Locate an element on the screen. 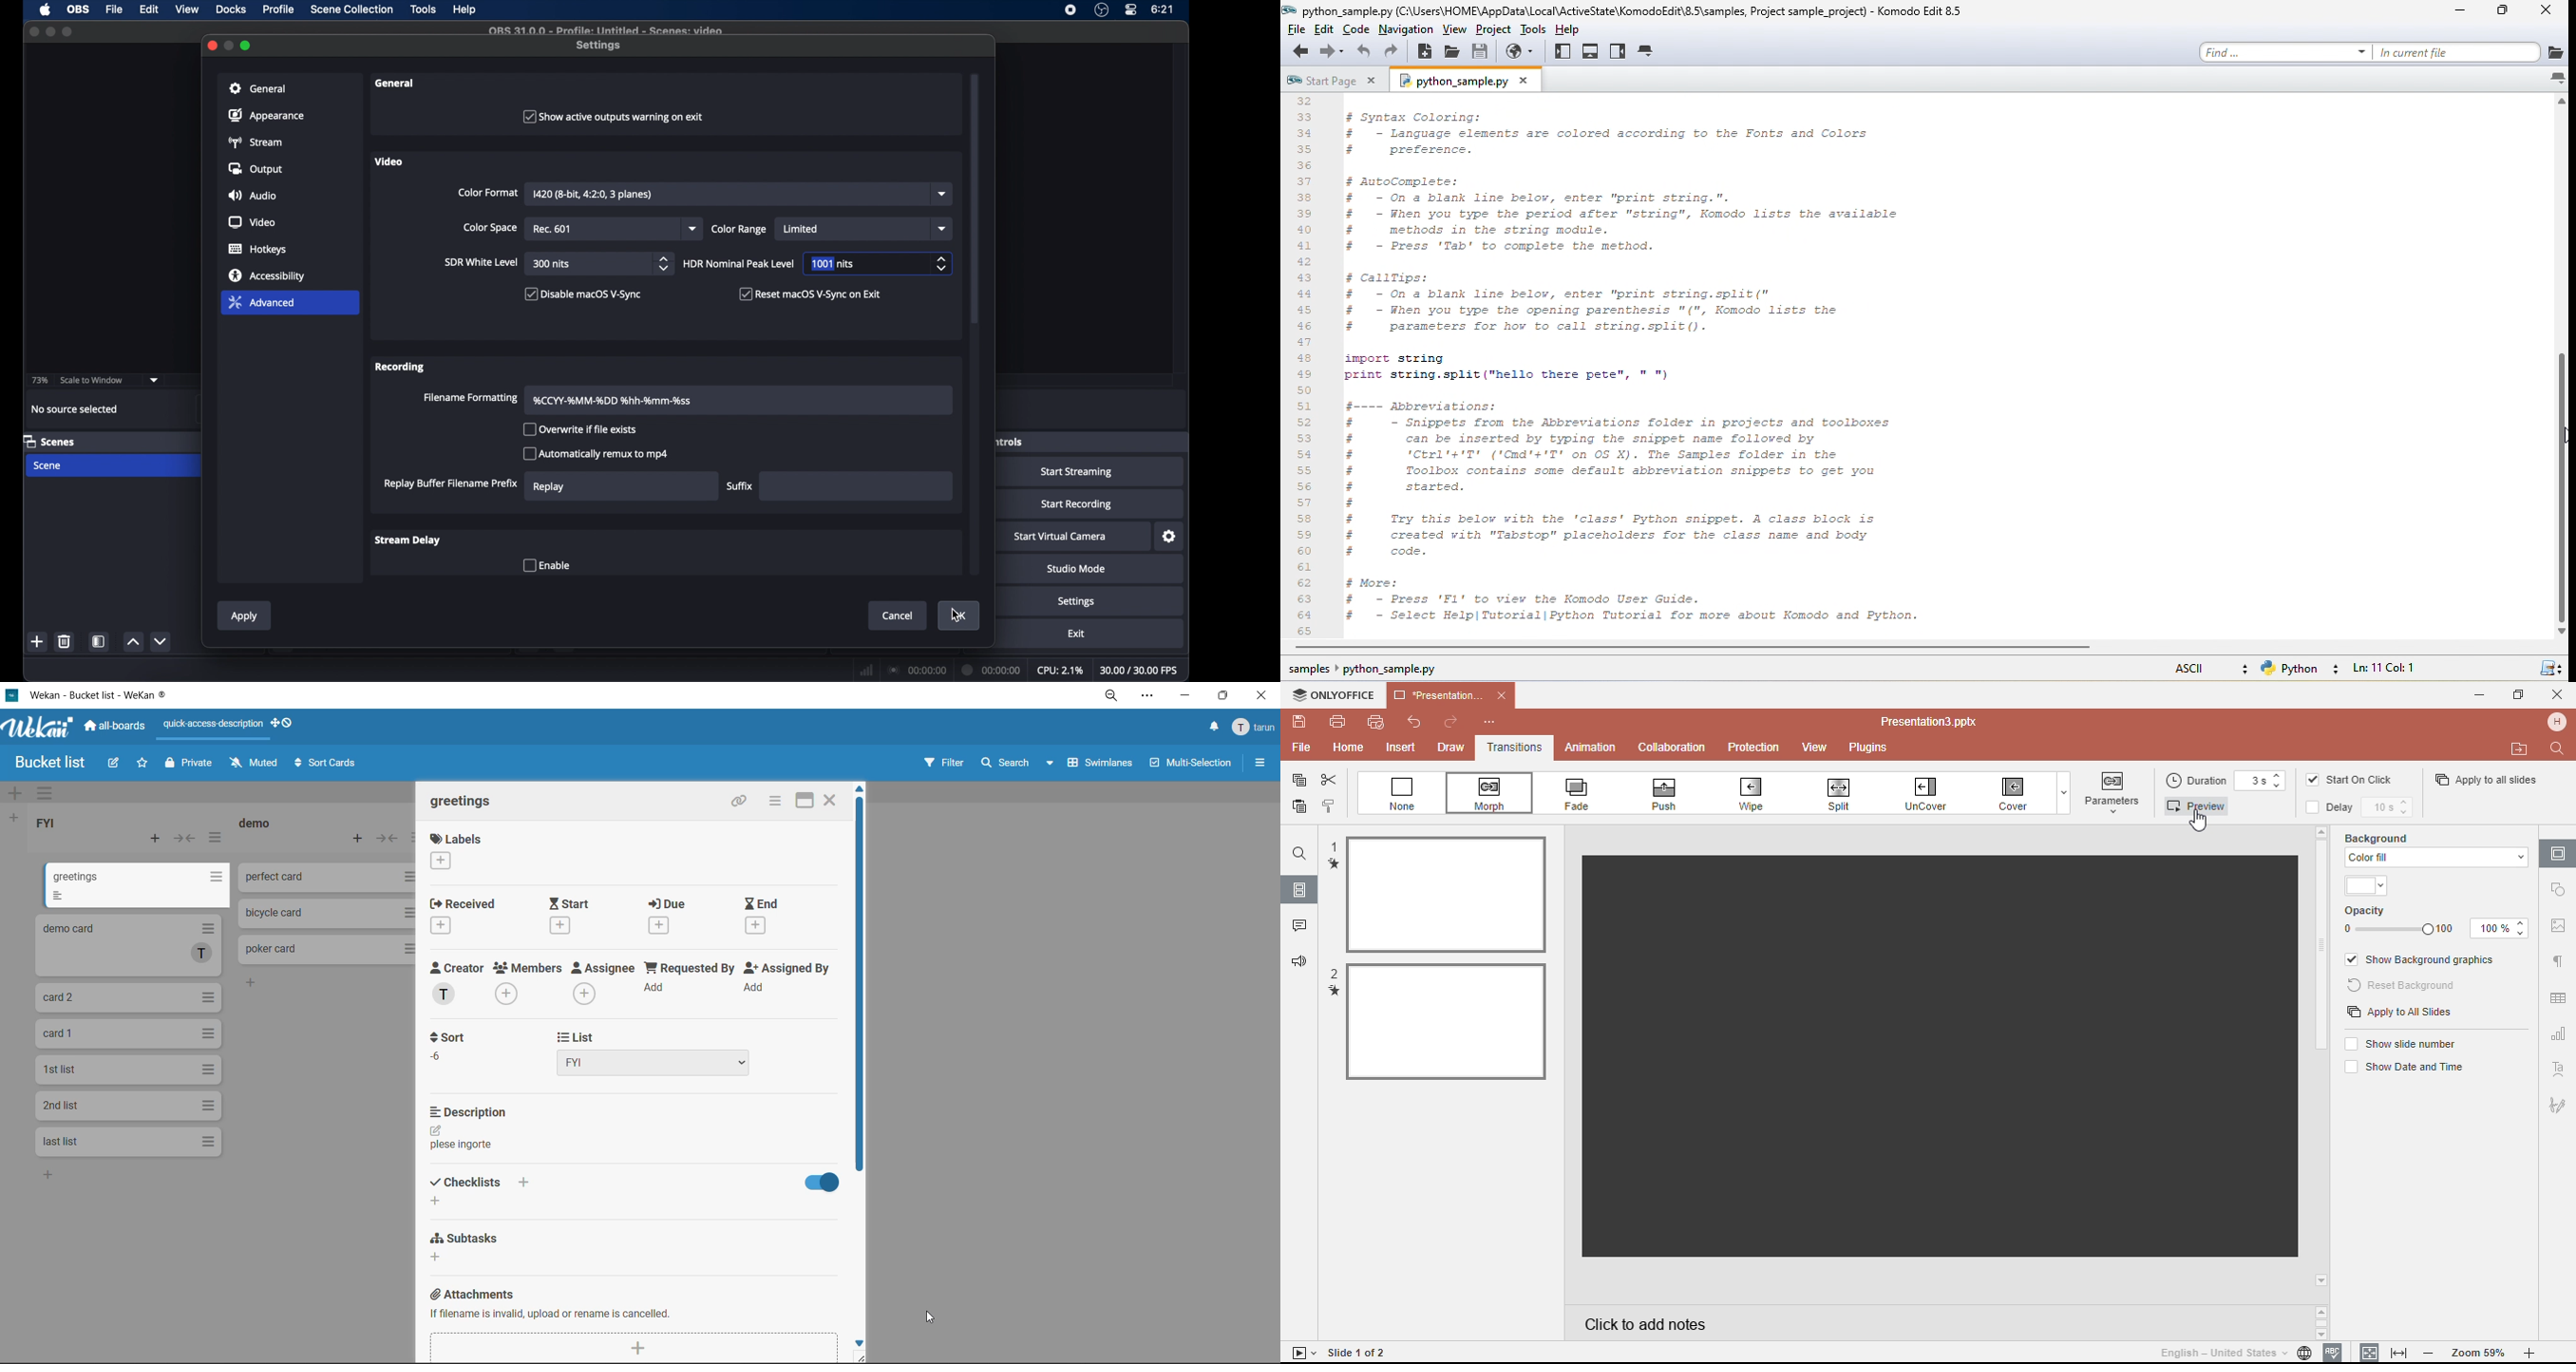  minimize is located at coordinates (230, 46).